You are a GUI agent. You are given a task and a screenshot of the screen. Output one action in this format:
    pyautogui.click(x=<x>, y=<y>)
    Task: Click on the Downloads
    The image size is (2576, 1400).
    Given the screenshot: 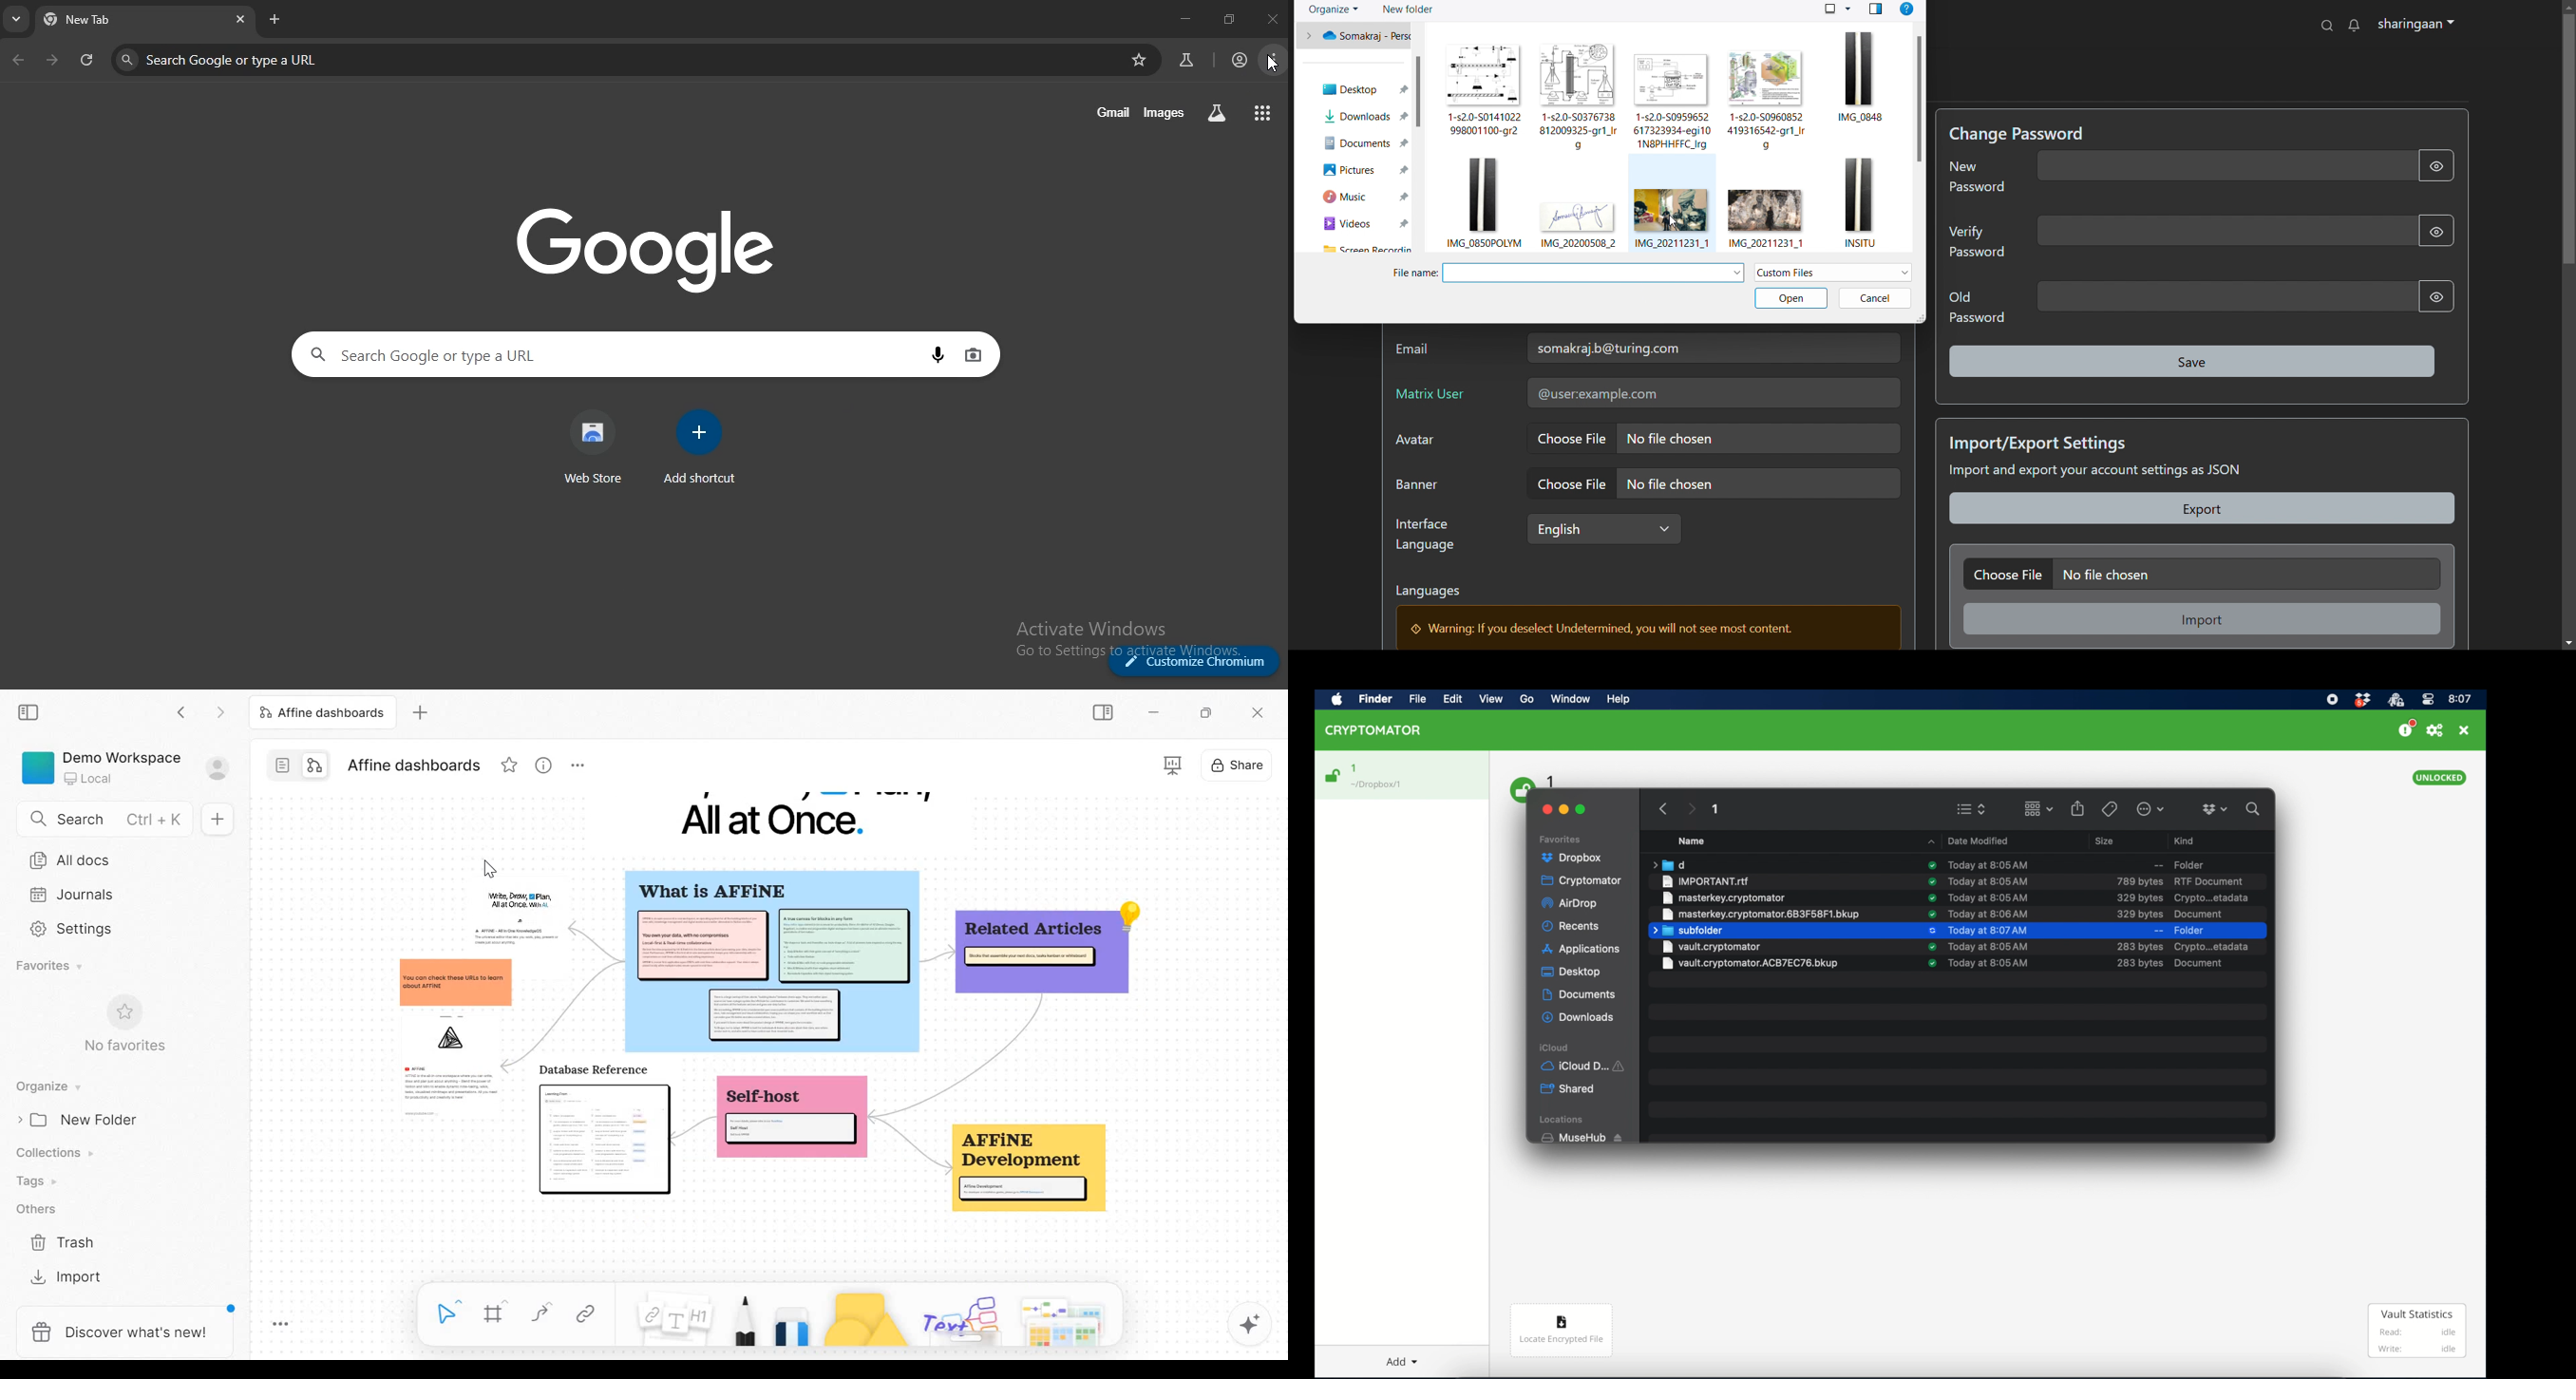 What is the action you would take?
    pyautogui.click(x=1367, y=116)
    